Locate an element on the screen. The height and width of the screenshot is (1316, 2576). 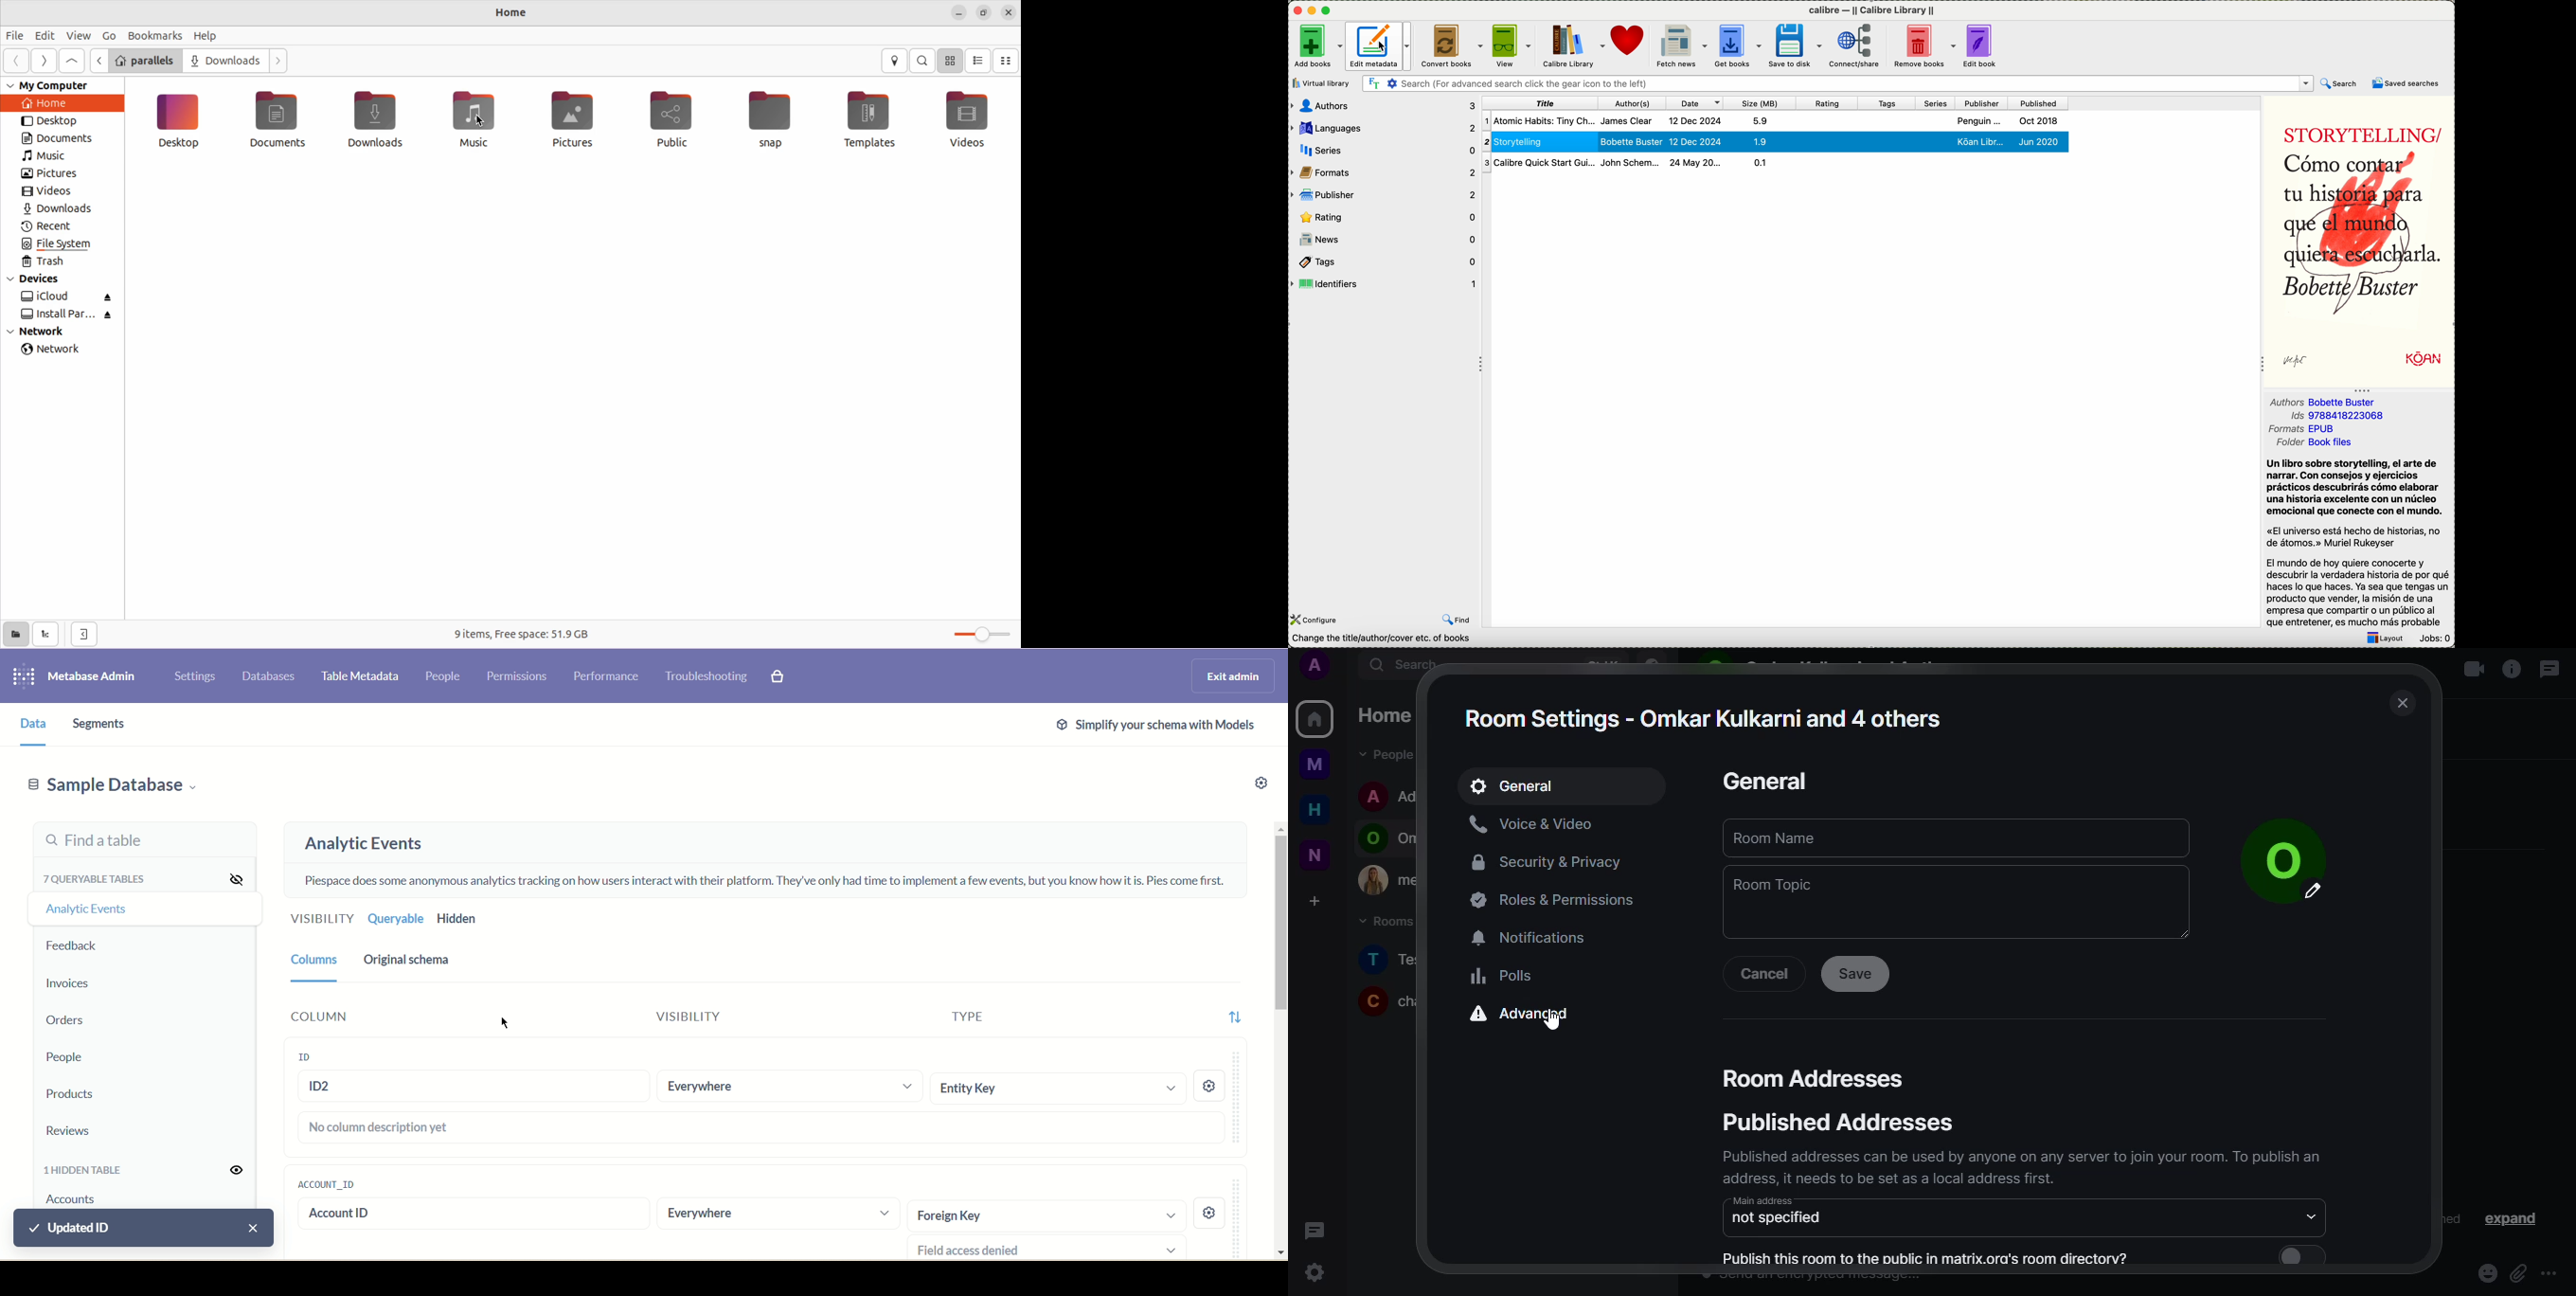
settings is located at coordinates (1211, 1215).